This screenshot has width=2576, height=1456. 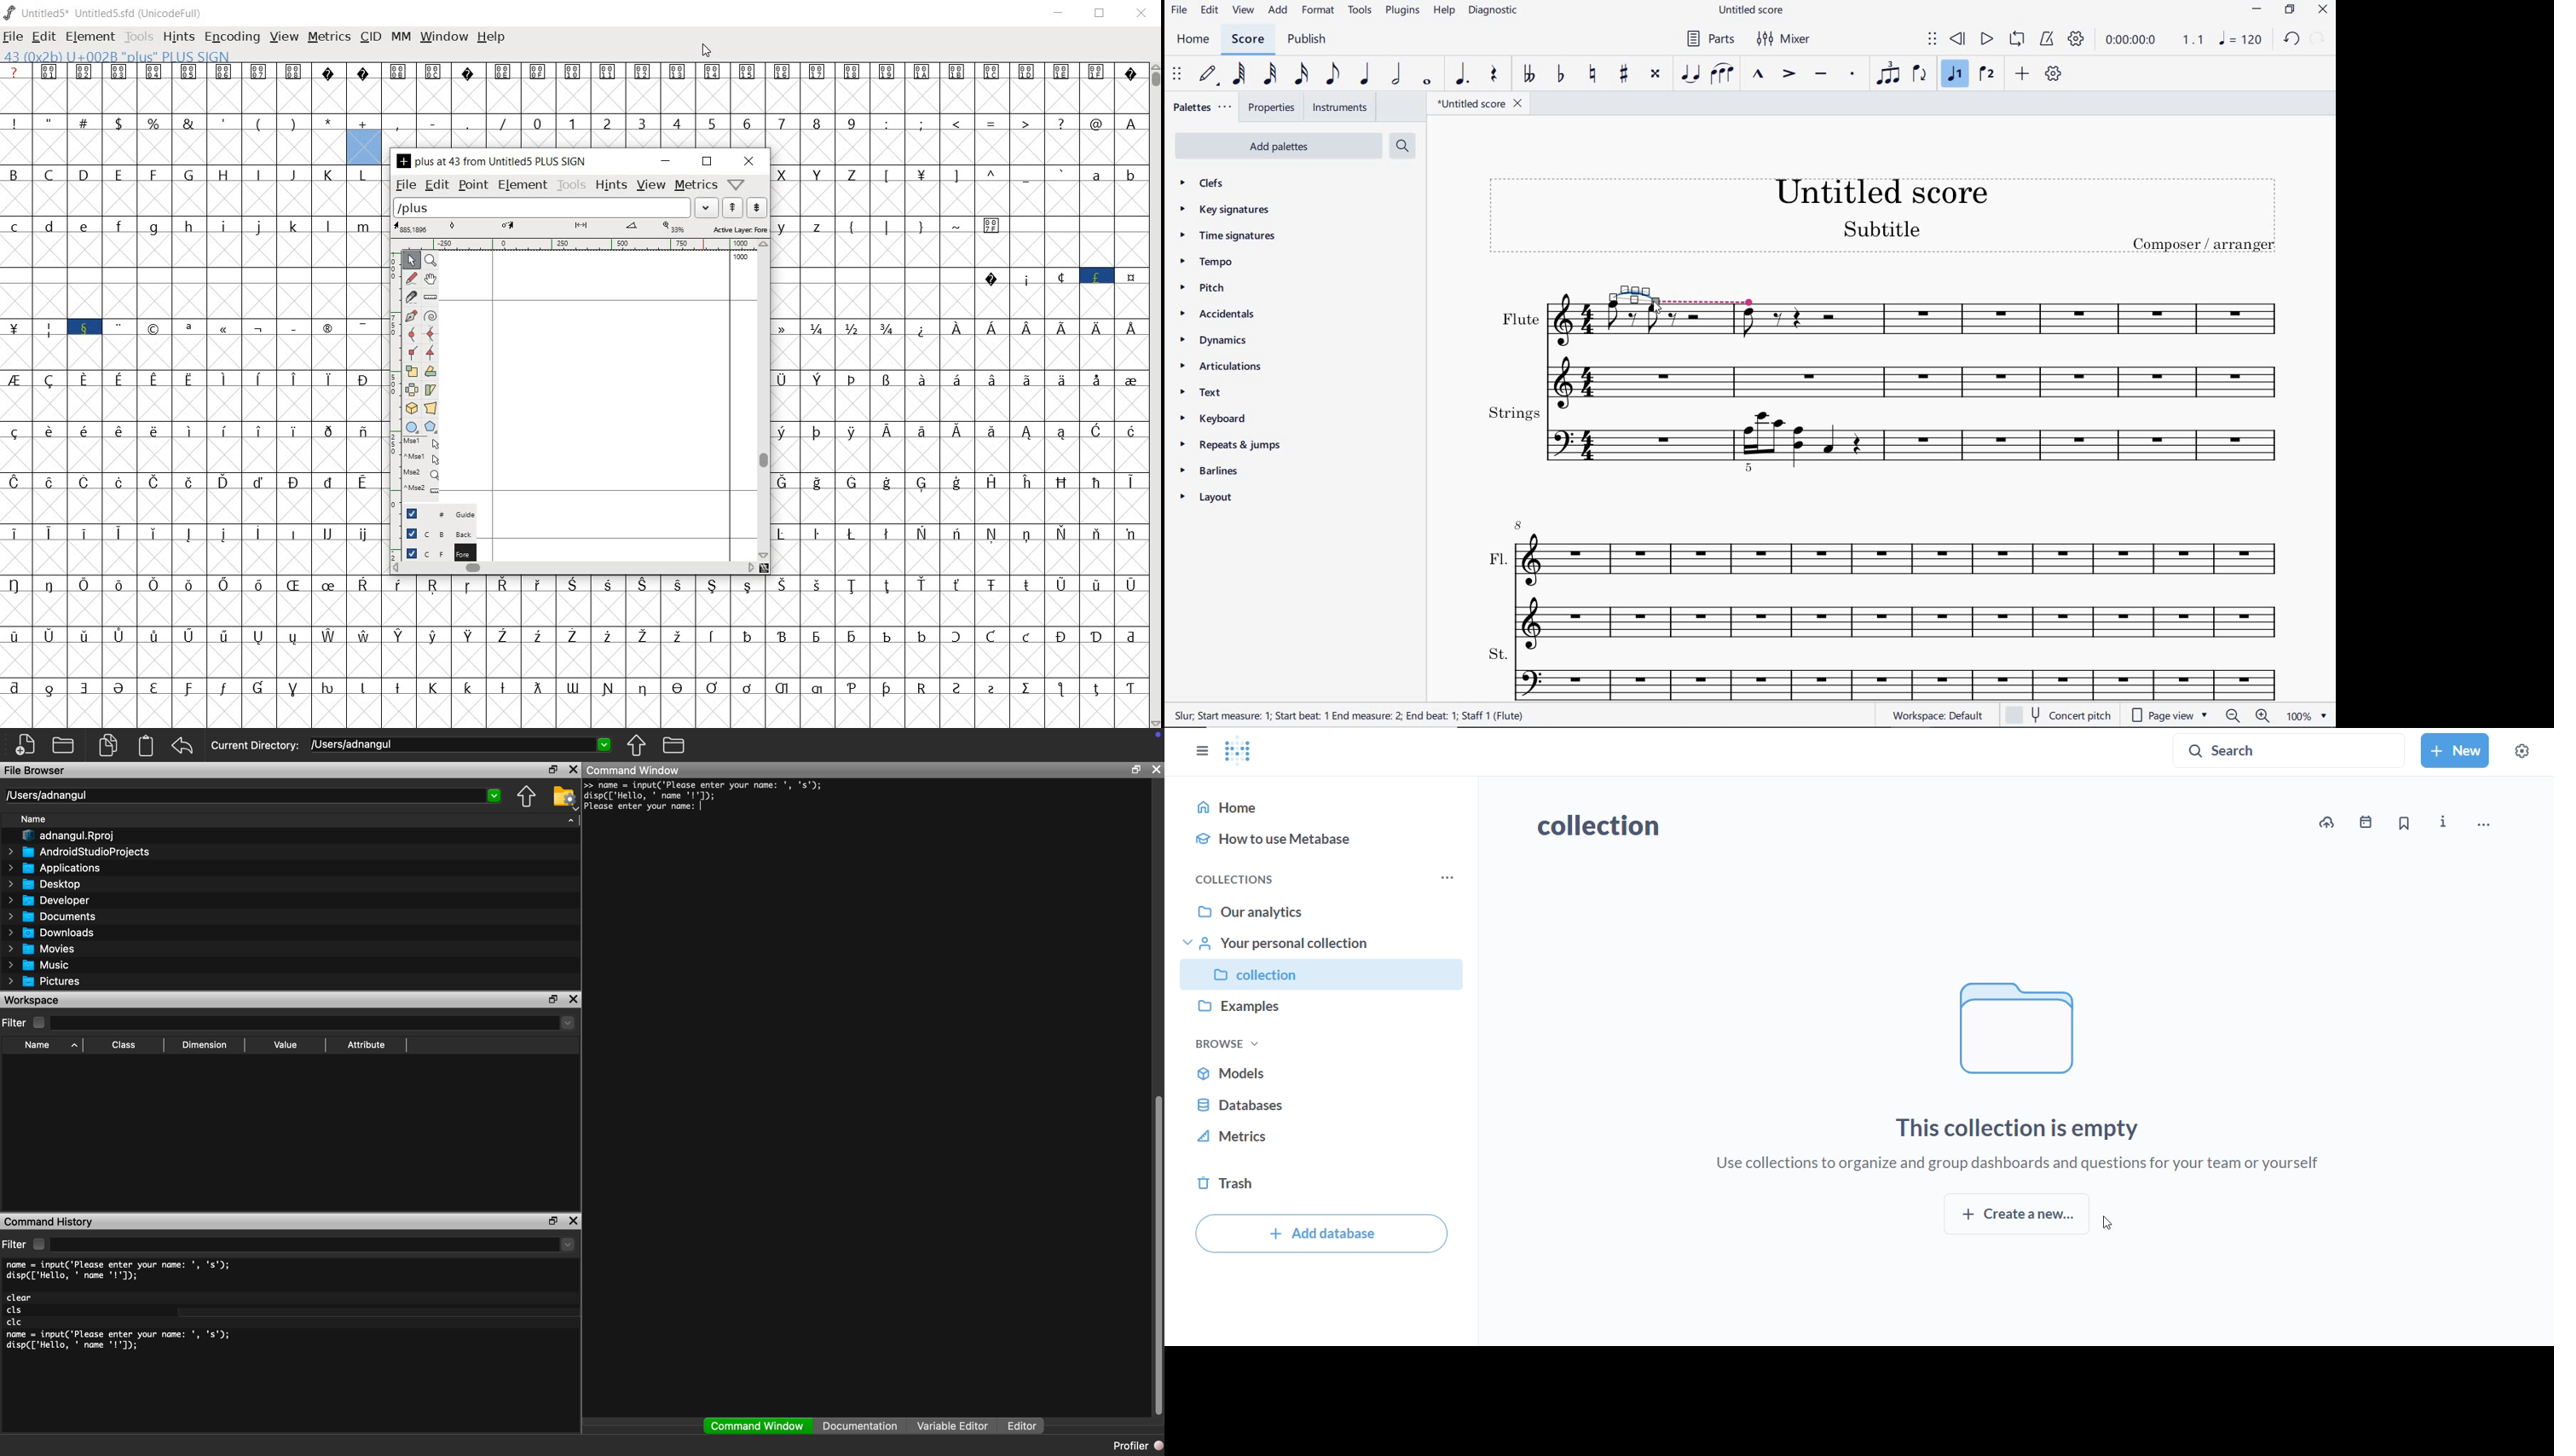 What do you see at coordinates (566, 1022) in the screenshot?
I see `dropdown` at bounding box center [566, 1022].